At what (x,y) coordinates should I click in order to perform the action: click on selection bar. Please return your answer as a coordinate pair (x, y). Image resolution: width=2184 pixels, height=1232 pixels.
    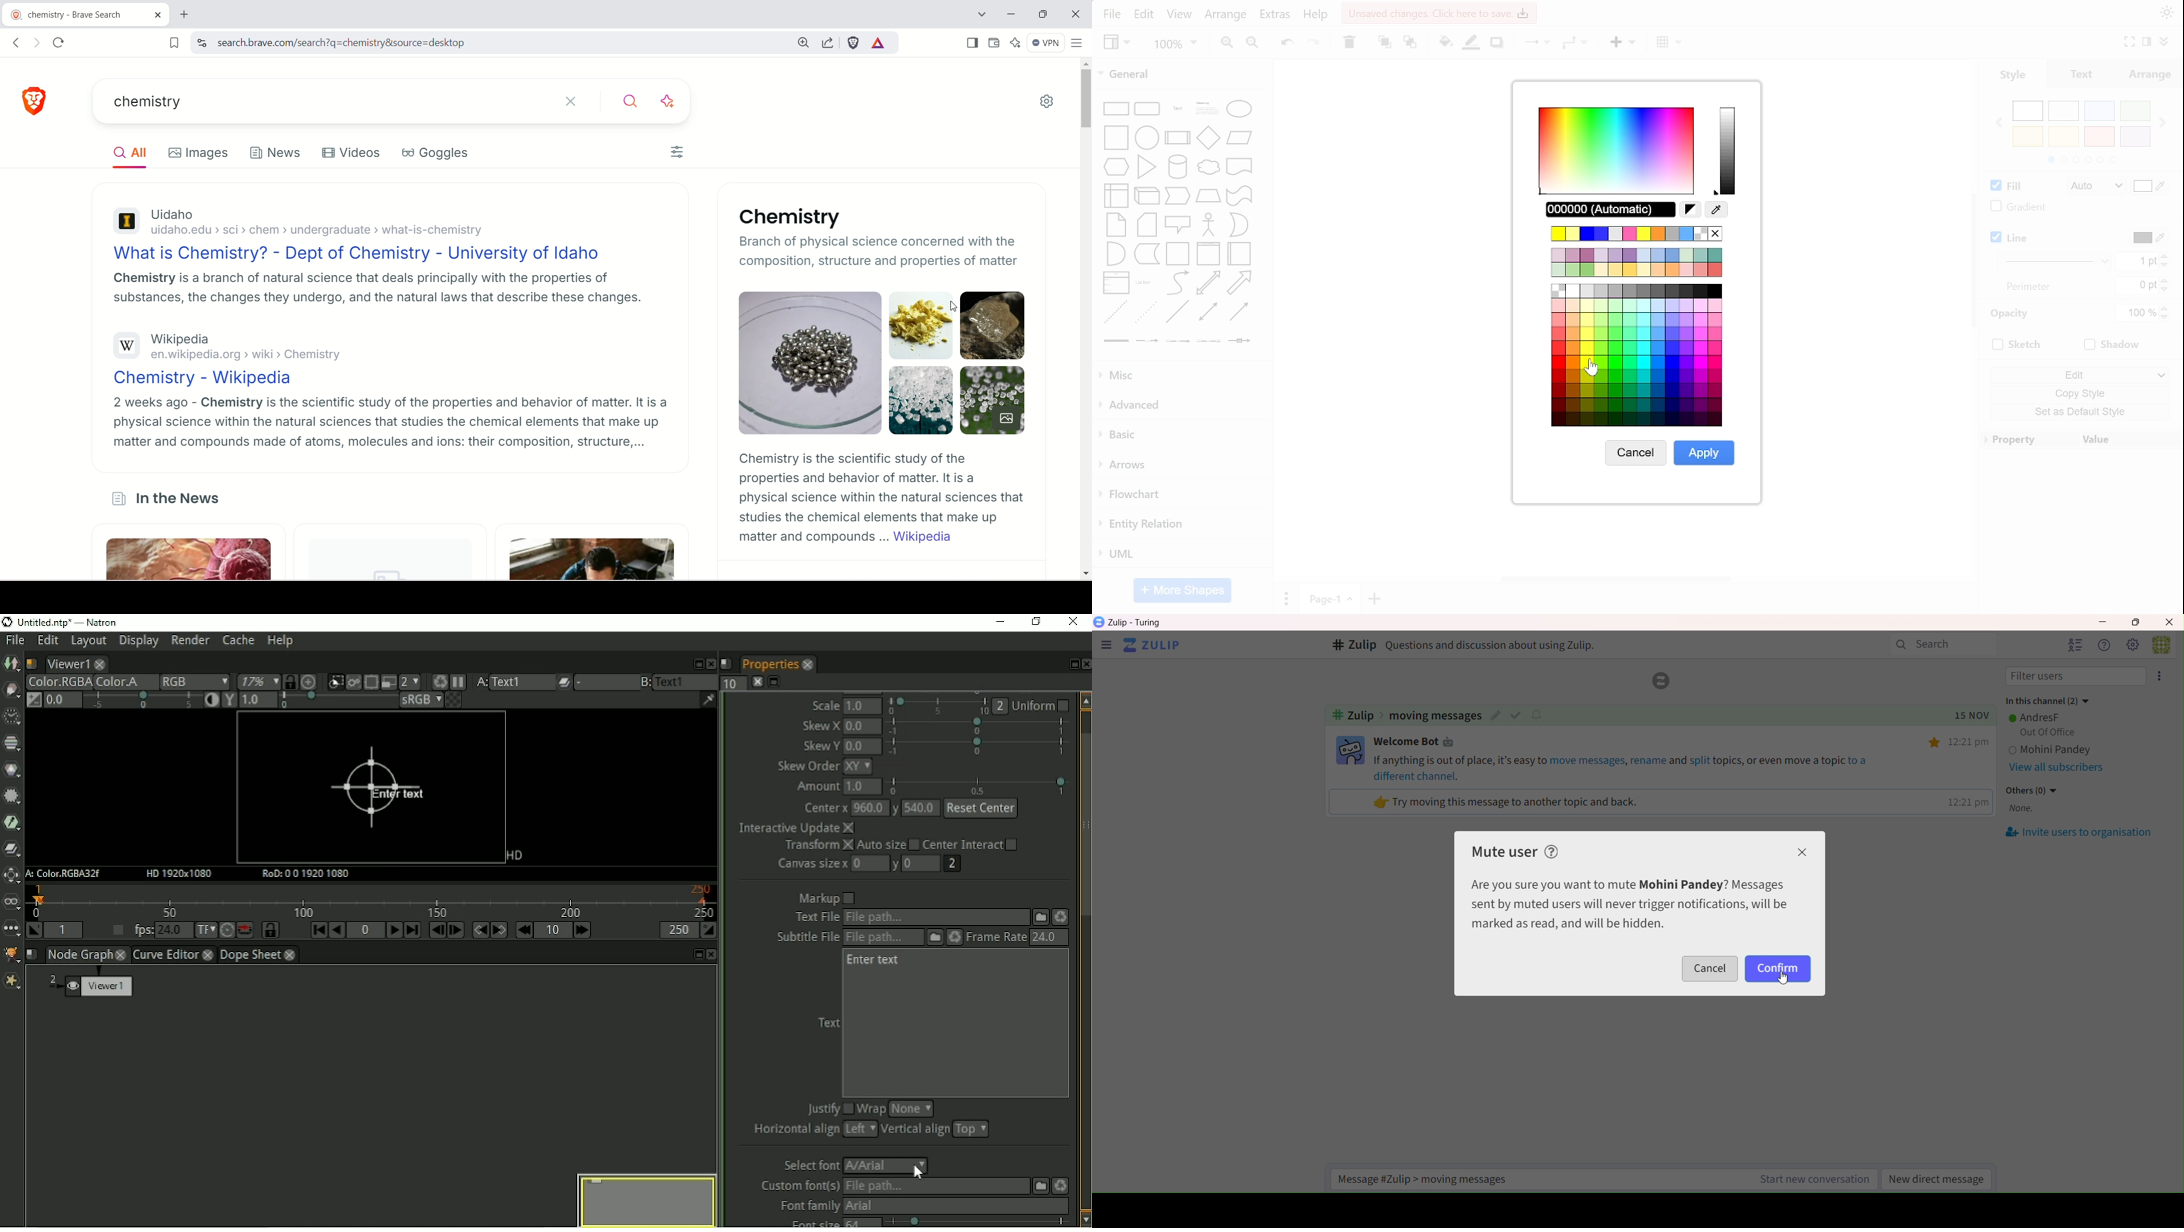
    Looking at the image, I should click on (938, 706).